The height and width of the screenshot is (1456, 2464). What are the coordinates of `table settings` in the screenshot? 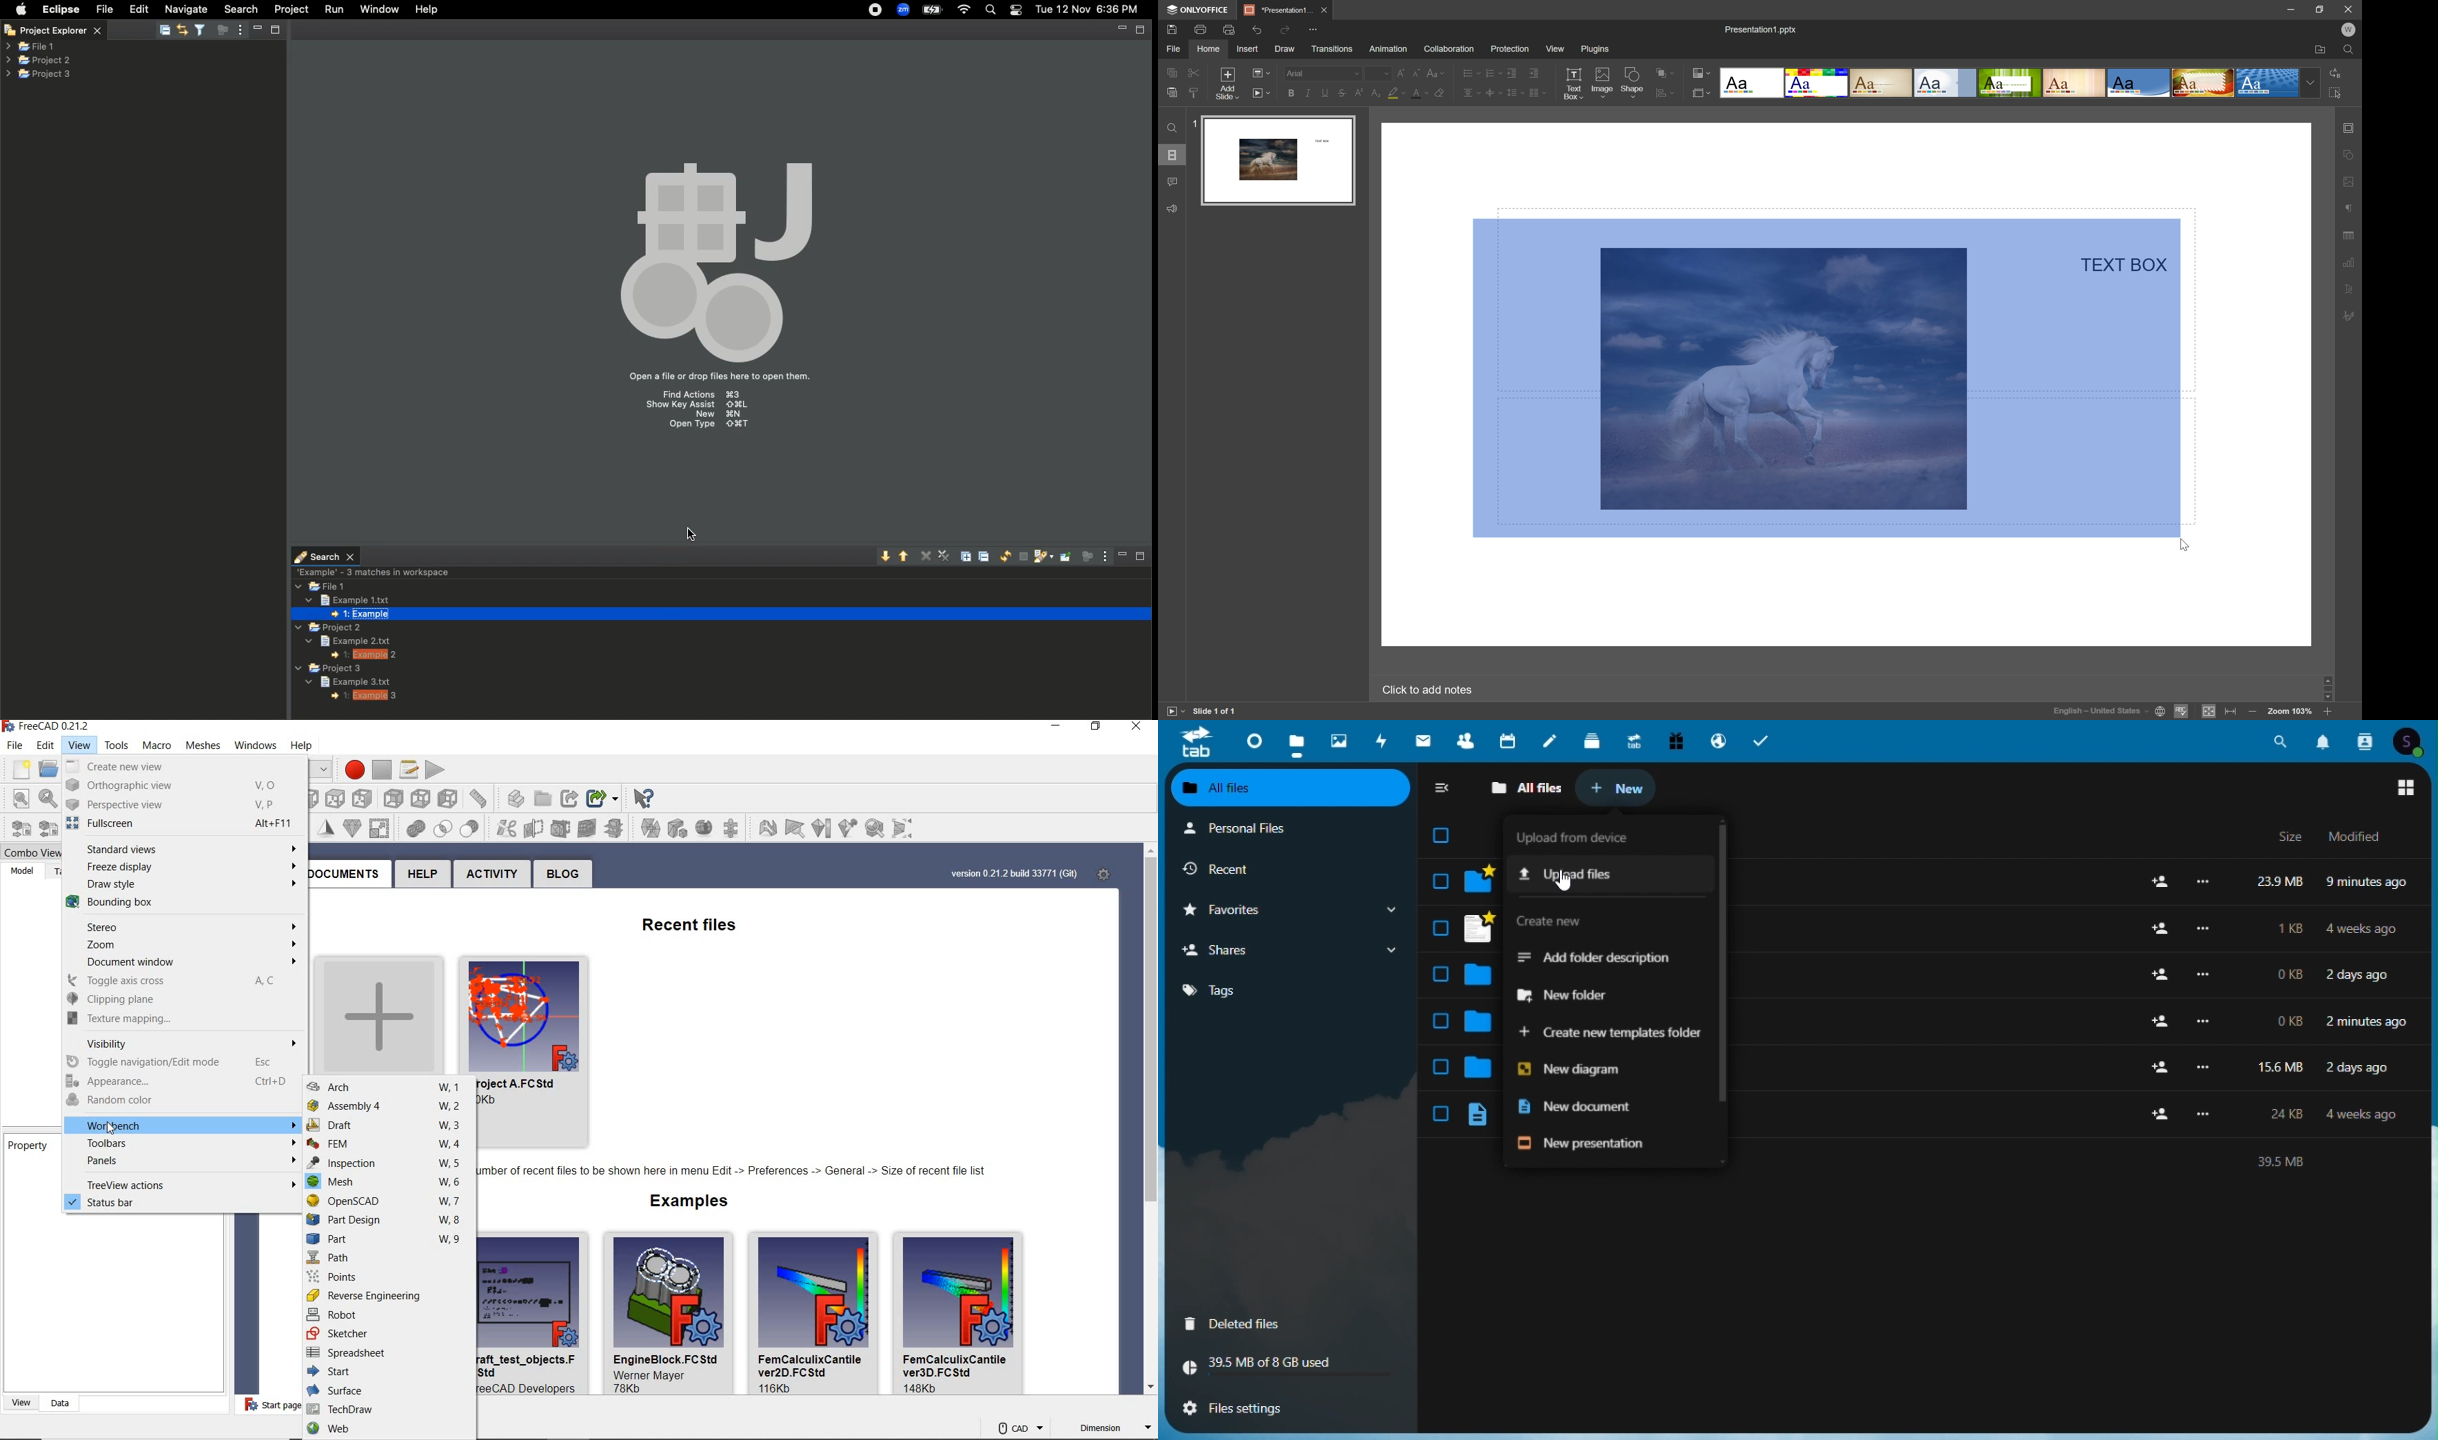 It's located at (2350, 236).